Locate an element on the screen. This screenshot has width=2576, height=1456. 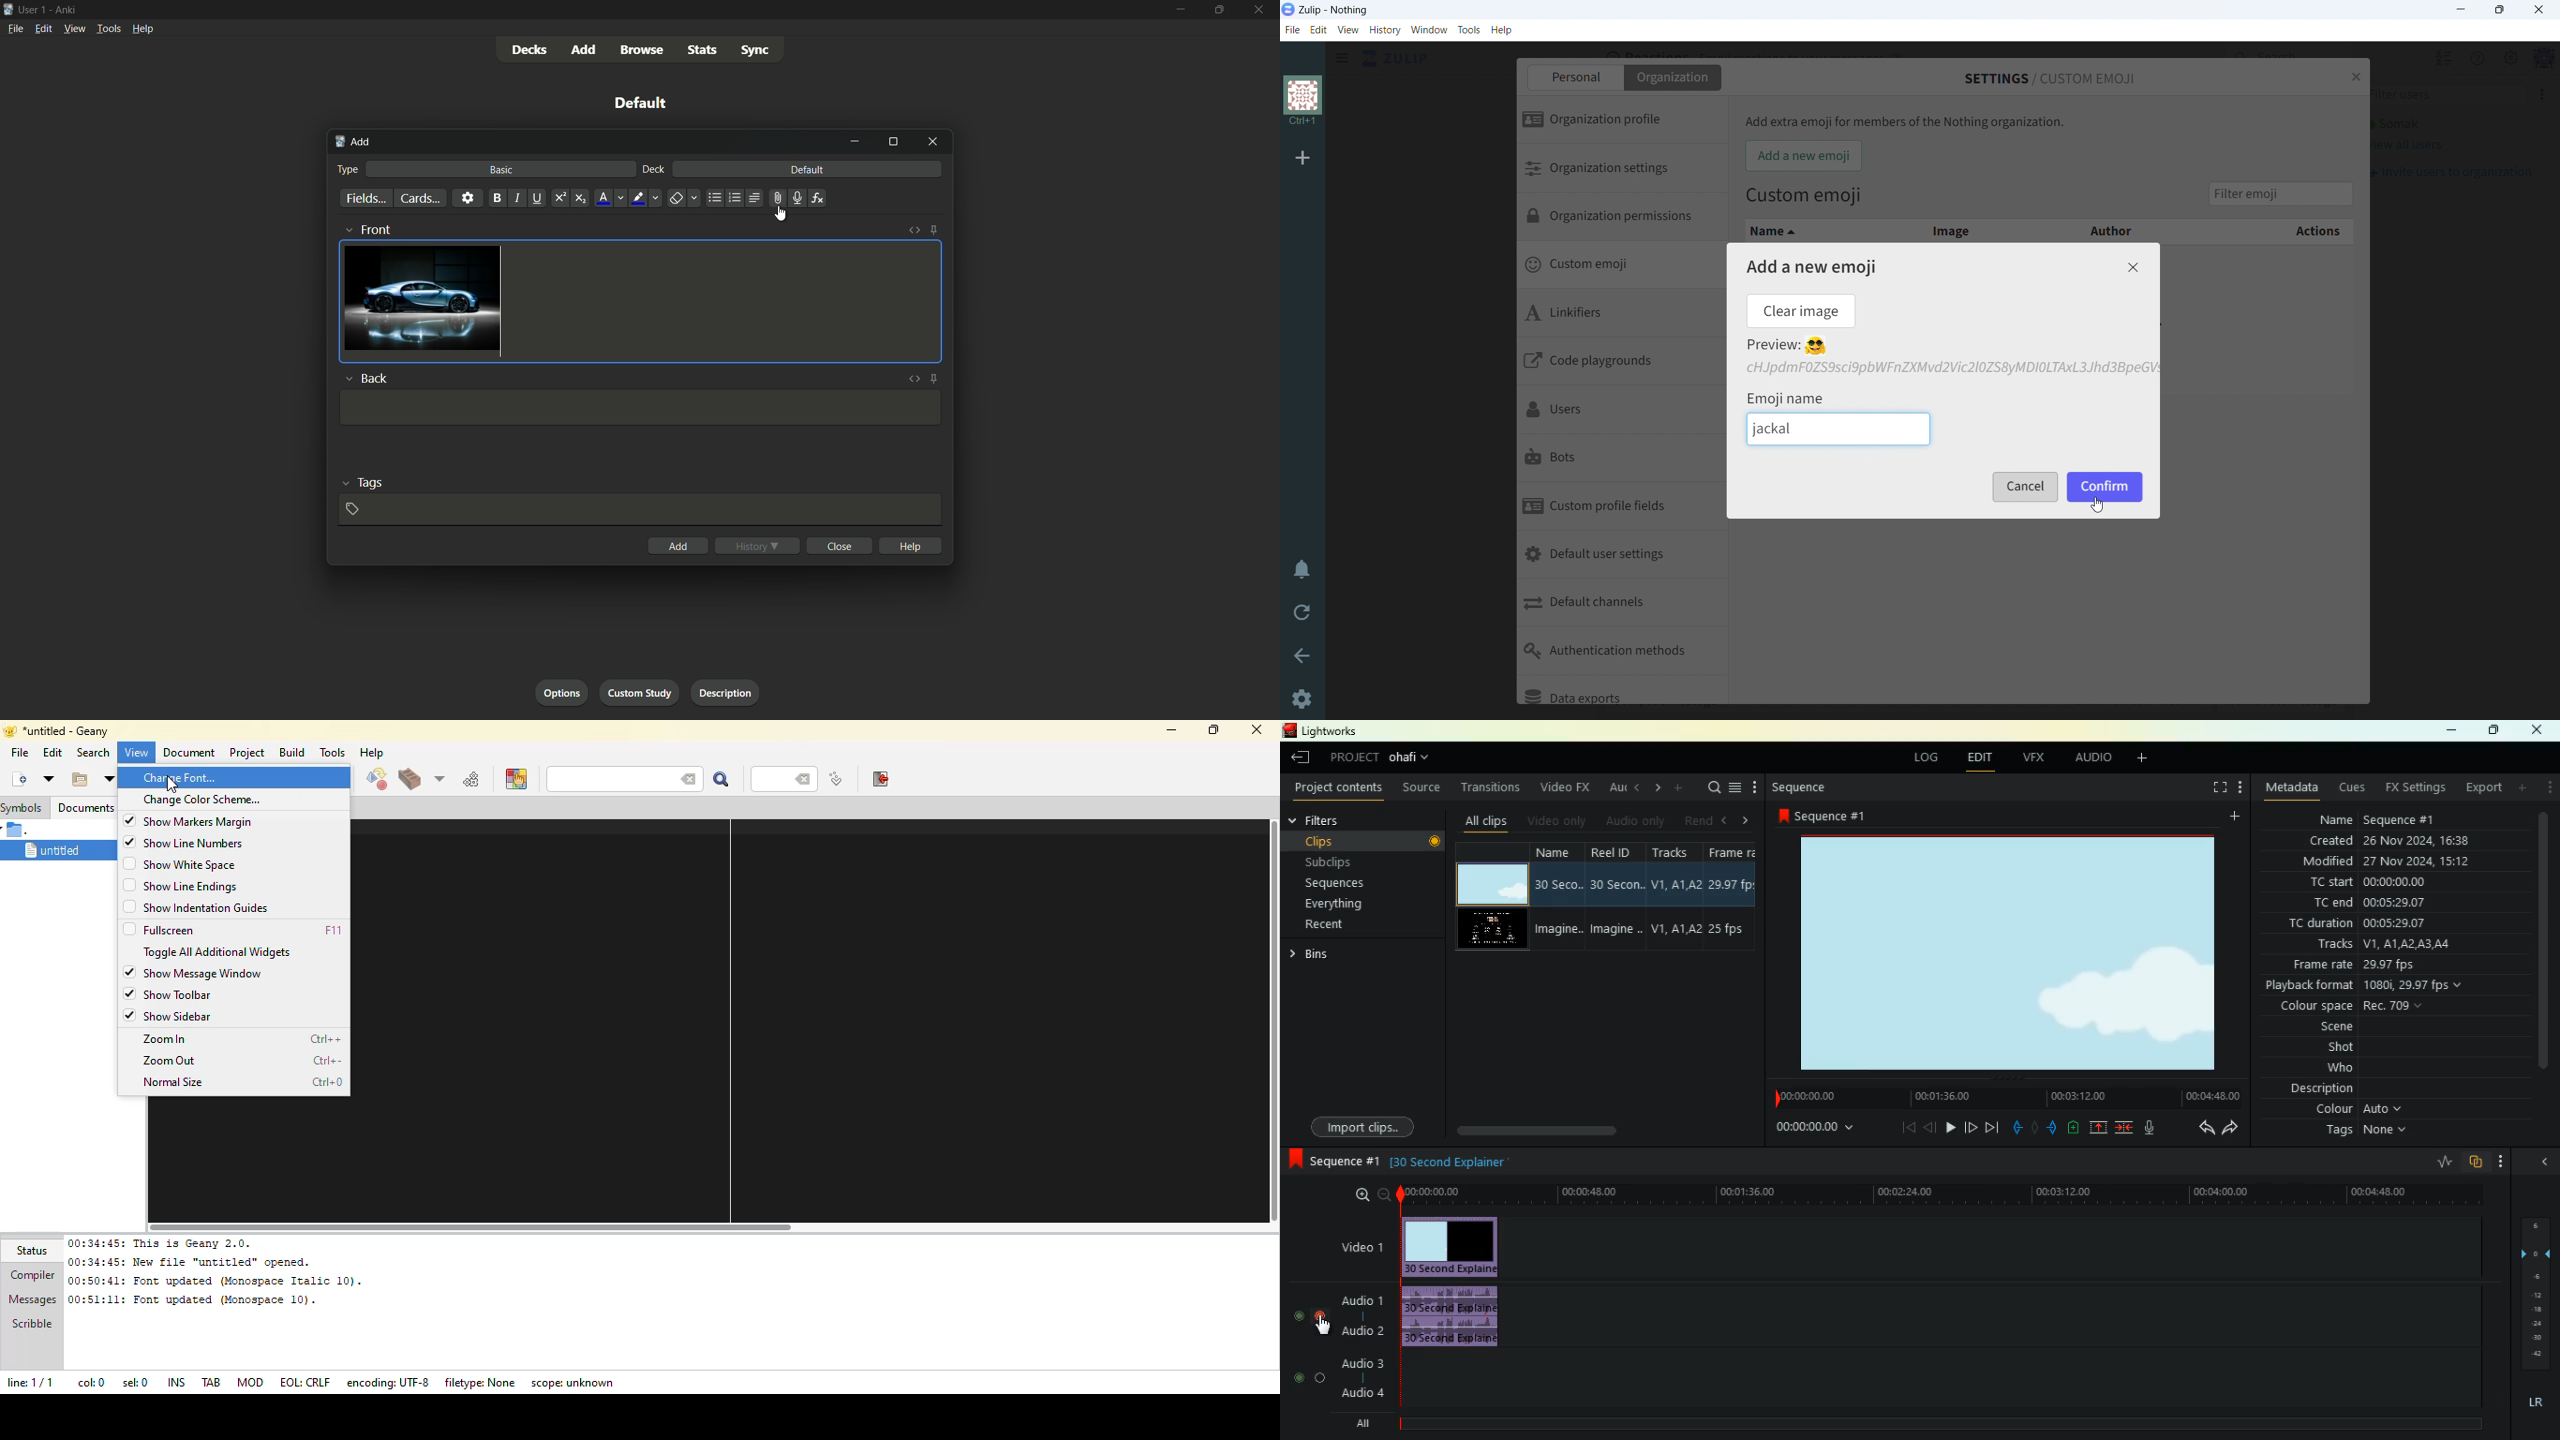
open sidebar menu is located at coordinates (1342, 58).